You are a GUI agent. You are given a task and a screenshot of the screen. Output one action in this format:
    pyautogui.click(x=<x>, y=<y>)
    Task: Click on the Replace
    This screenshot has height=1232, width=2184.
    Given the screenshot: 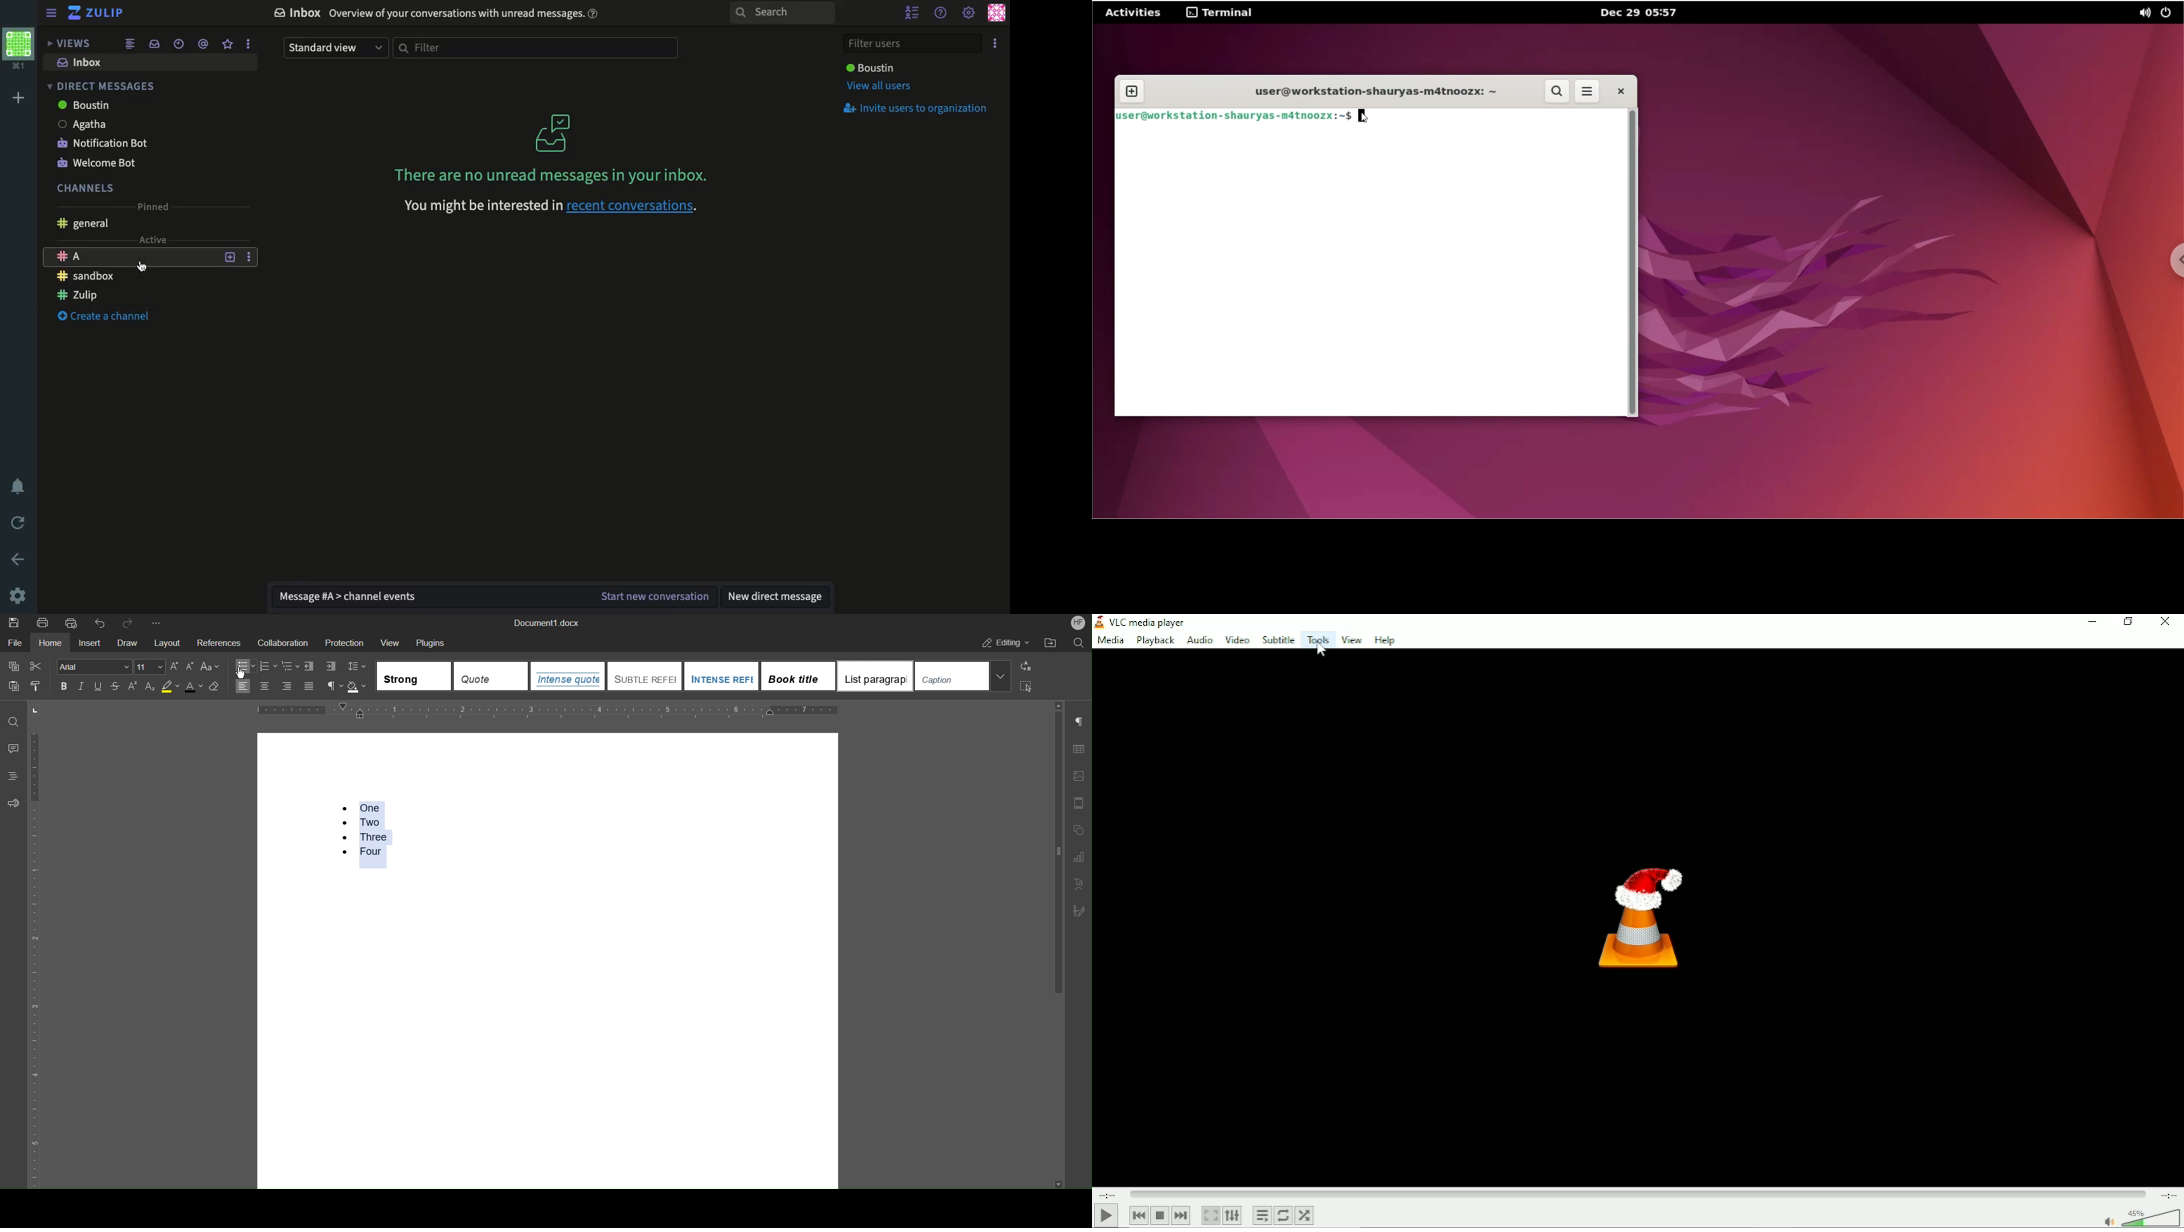 What is the action you would take?
    pyautogui.click(x=1025, y=667)
    